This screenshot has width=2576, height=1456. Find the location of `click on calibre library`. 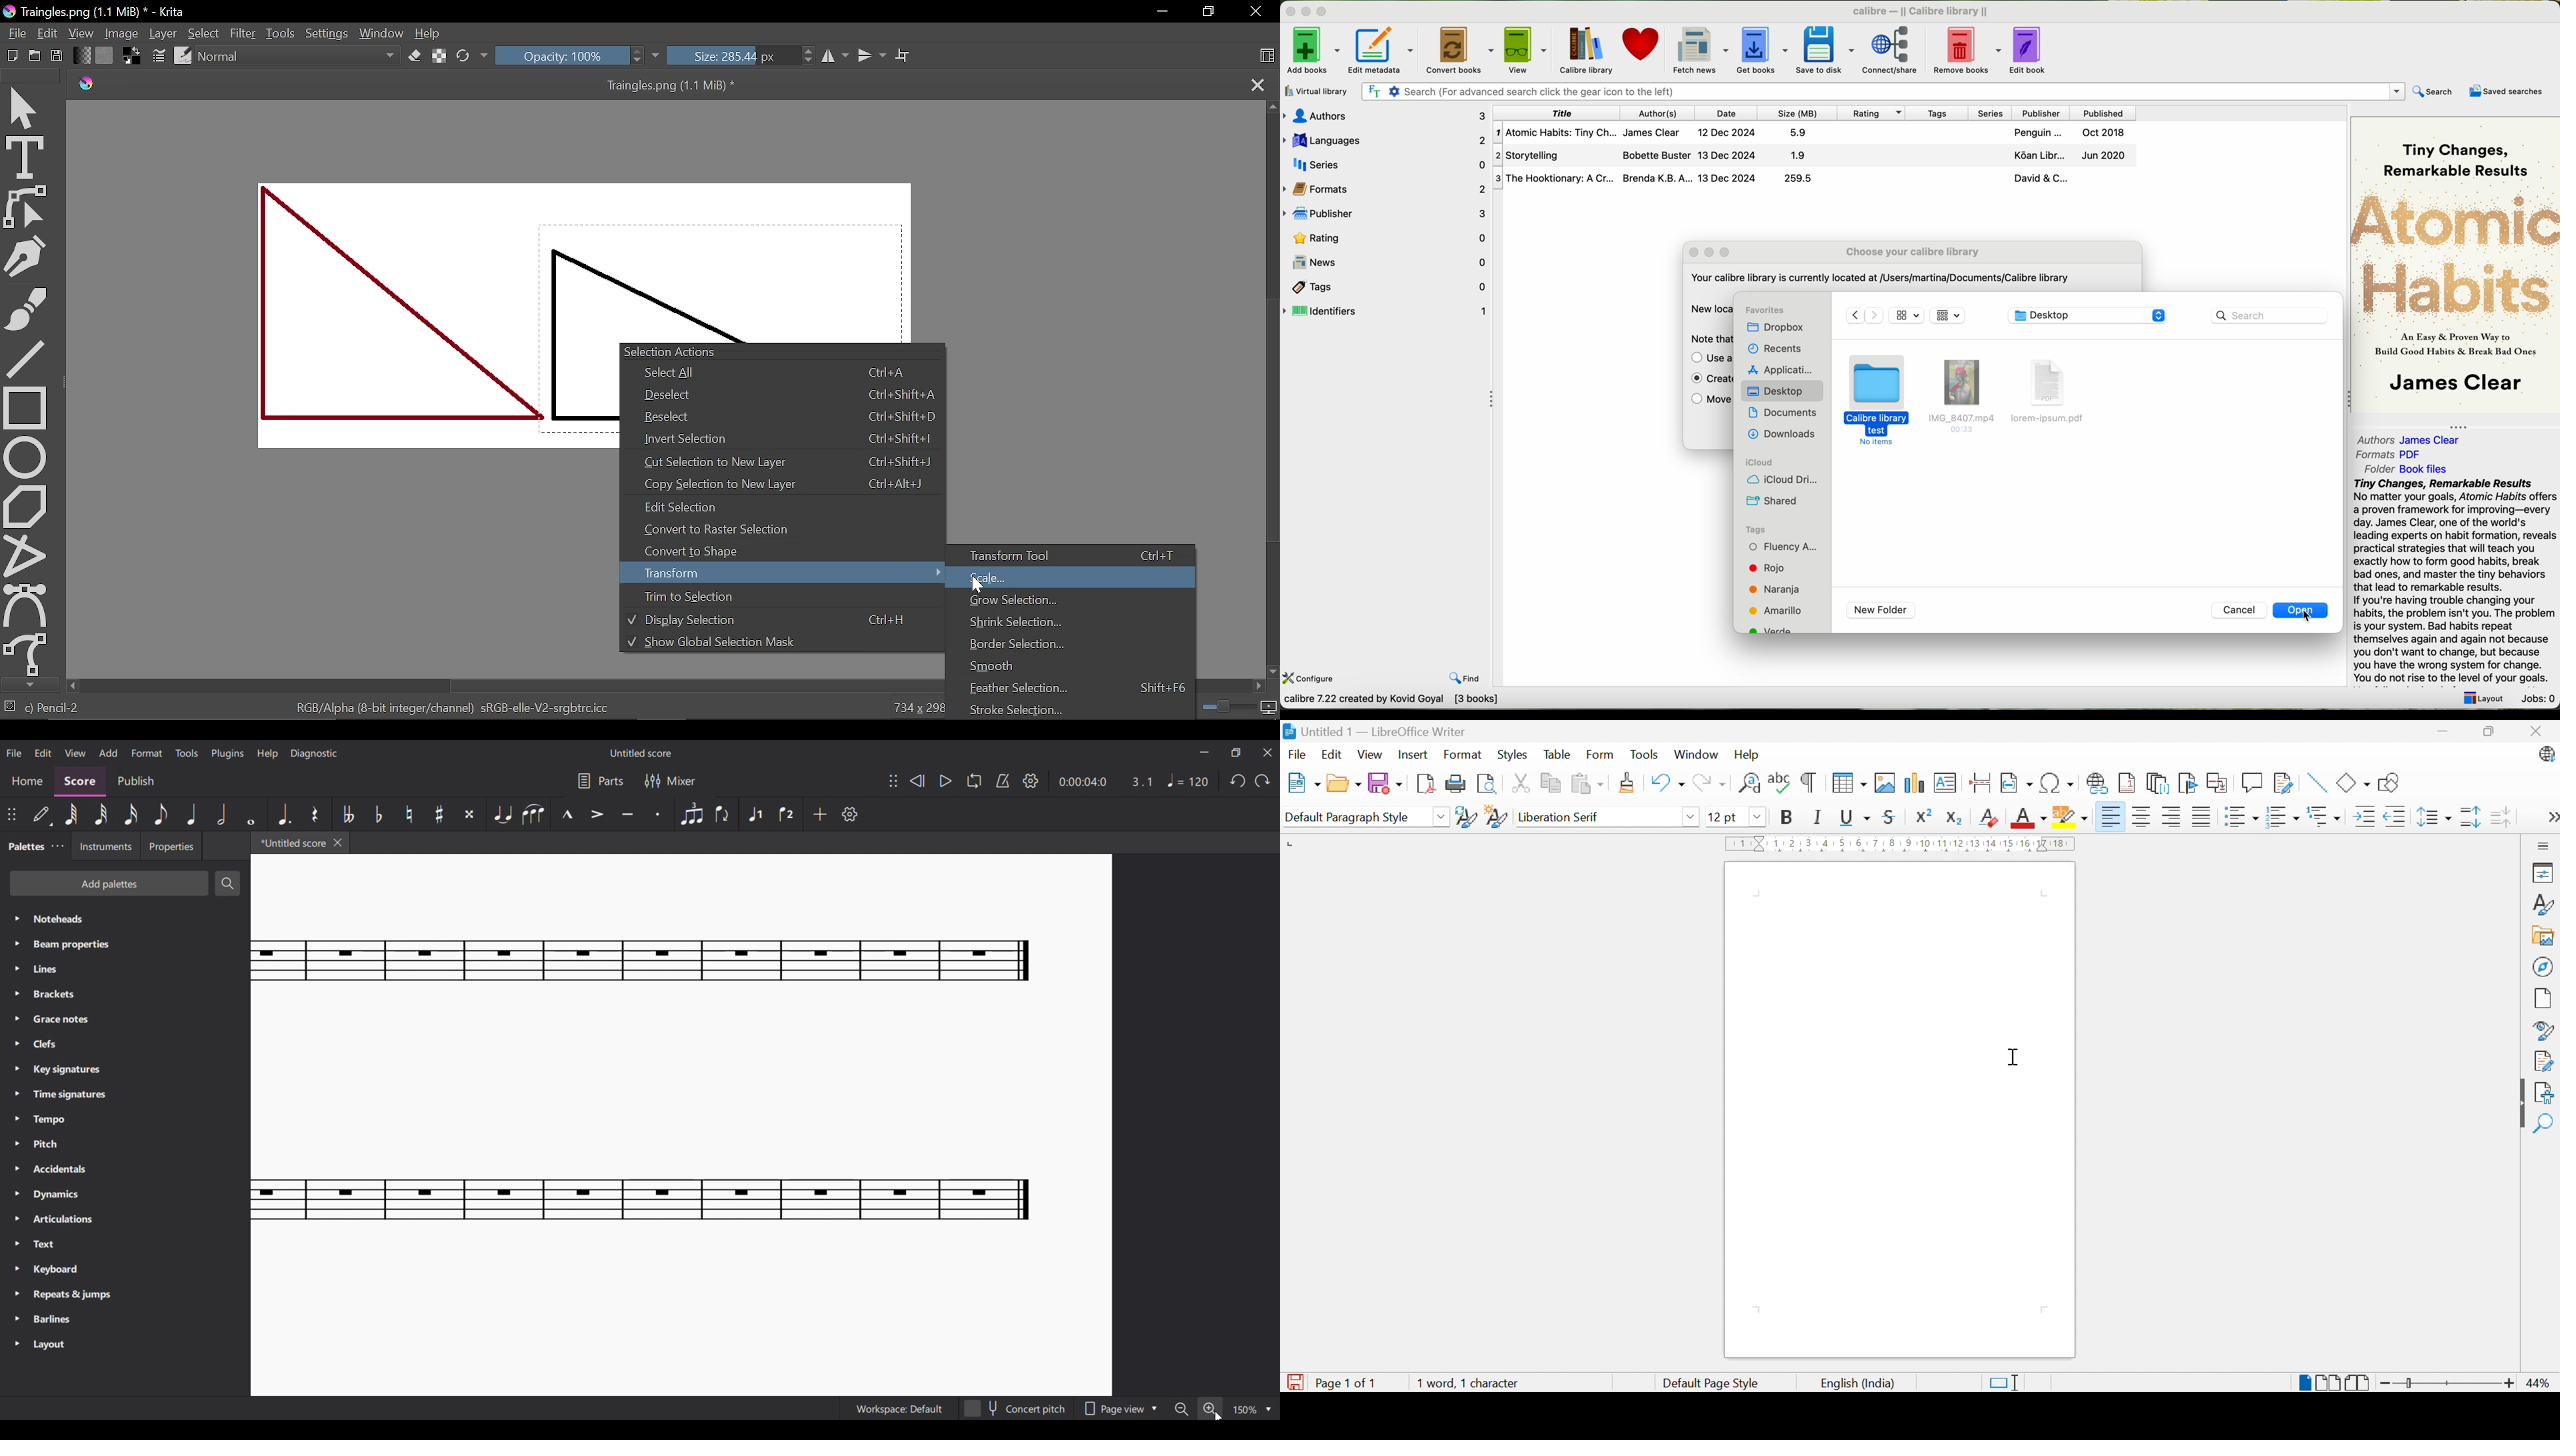

click on calibre library is located at coordinates (1585, 50).